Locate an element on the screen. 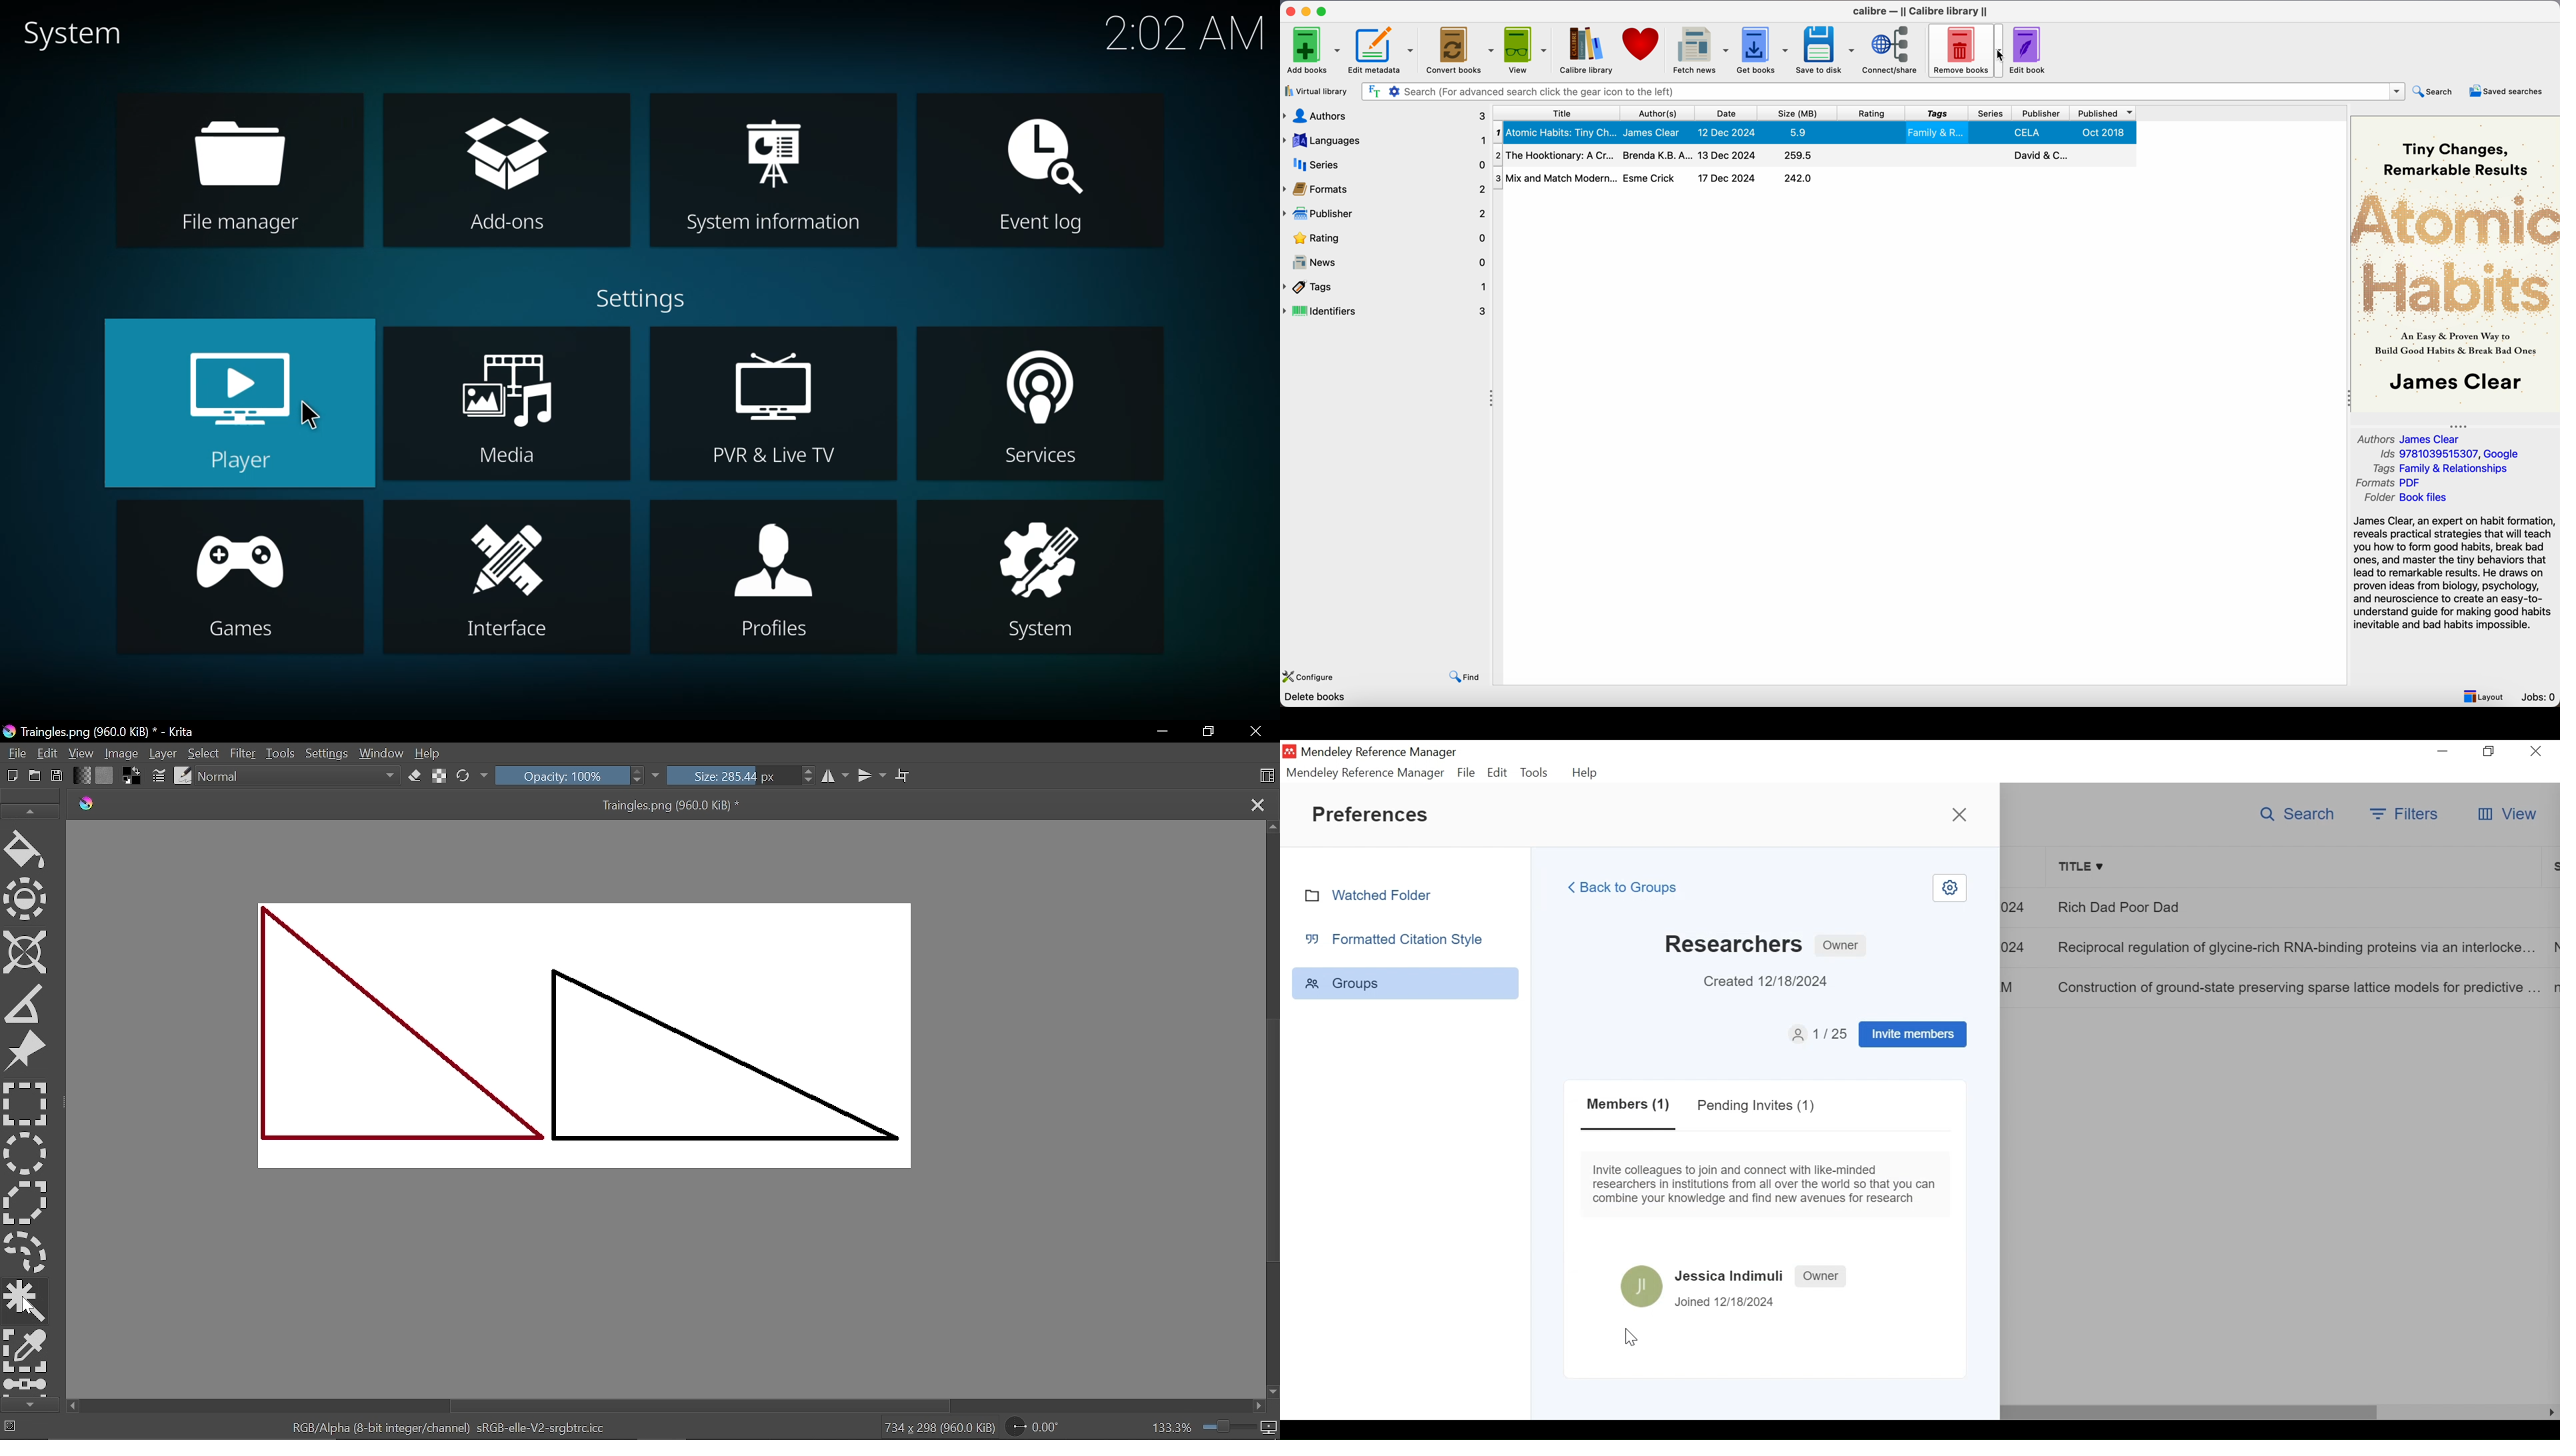 This screenshot has height=1456, width=2576. tags is located at coordinates (1937, 113).